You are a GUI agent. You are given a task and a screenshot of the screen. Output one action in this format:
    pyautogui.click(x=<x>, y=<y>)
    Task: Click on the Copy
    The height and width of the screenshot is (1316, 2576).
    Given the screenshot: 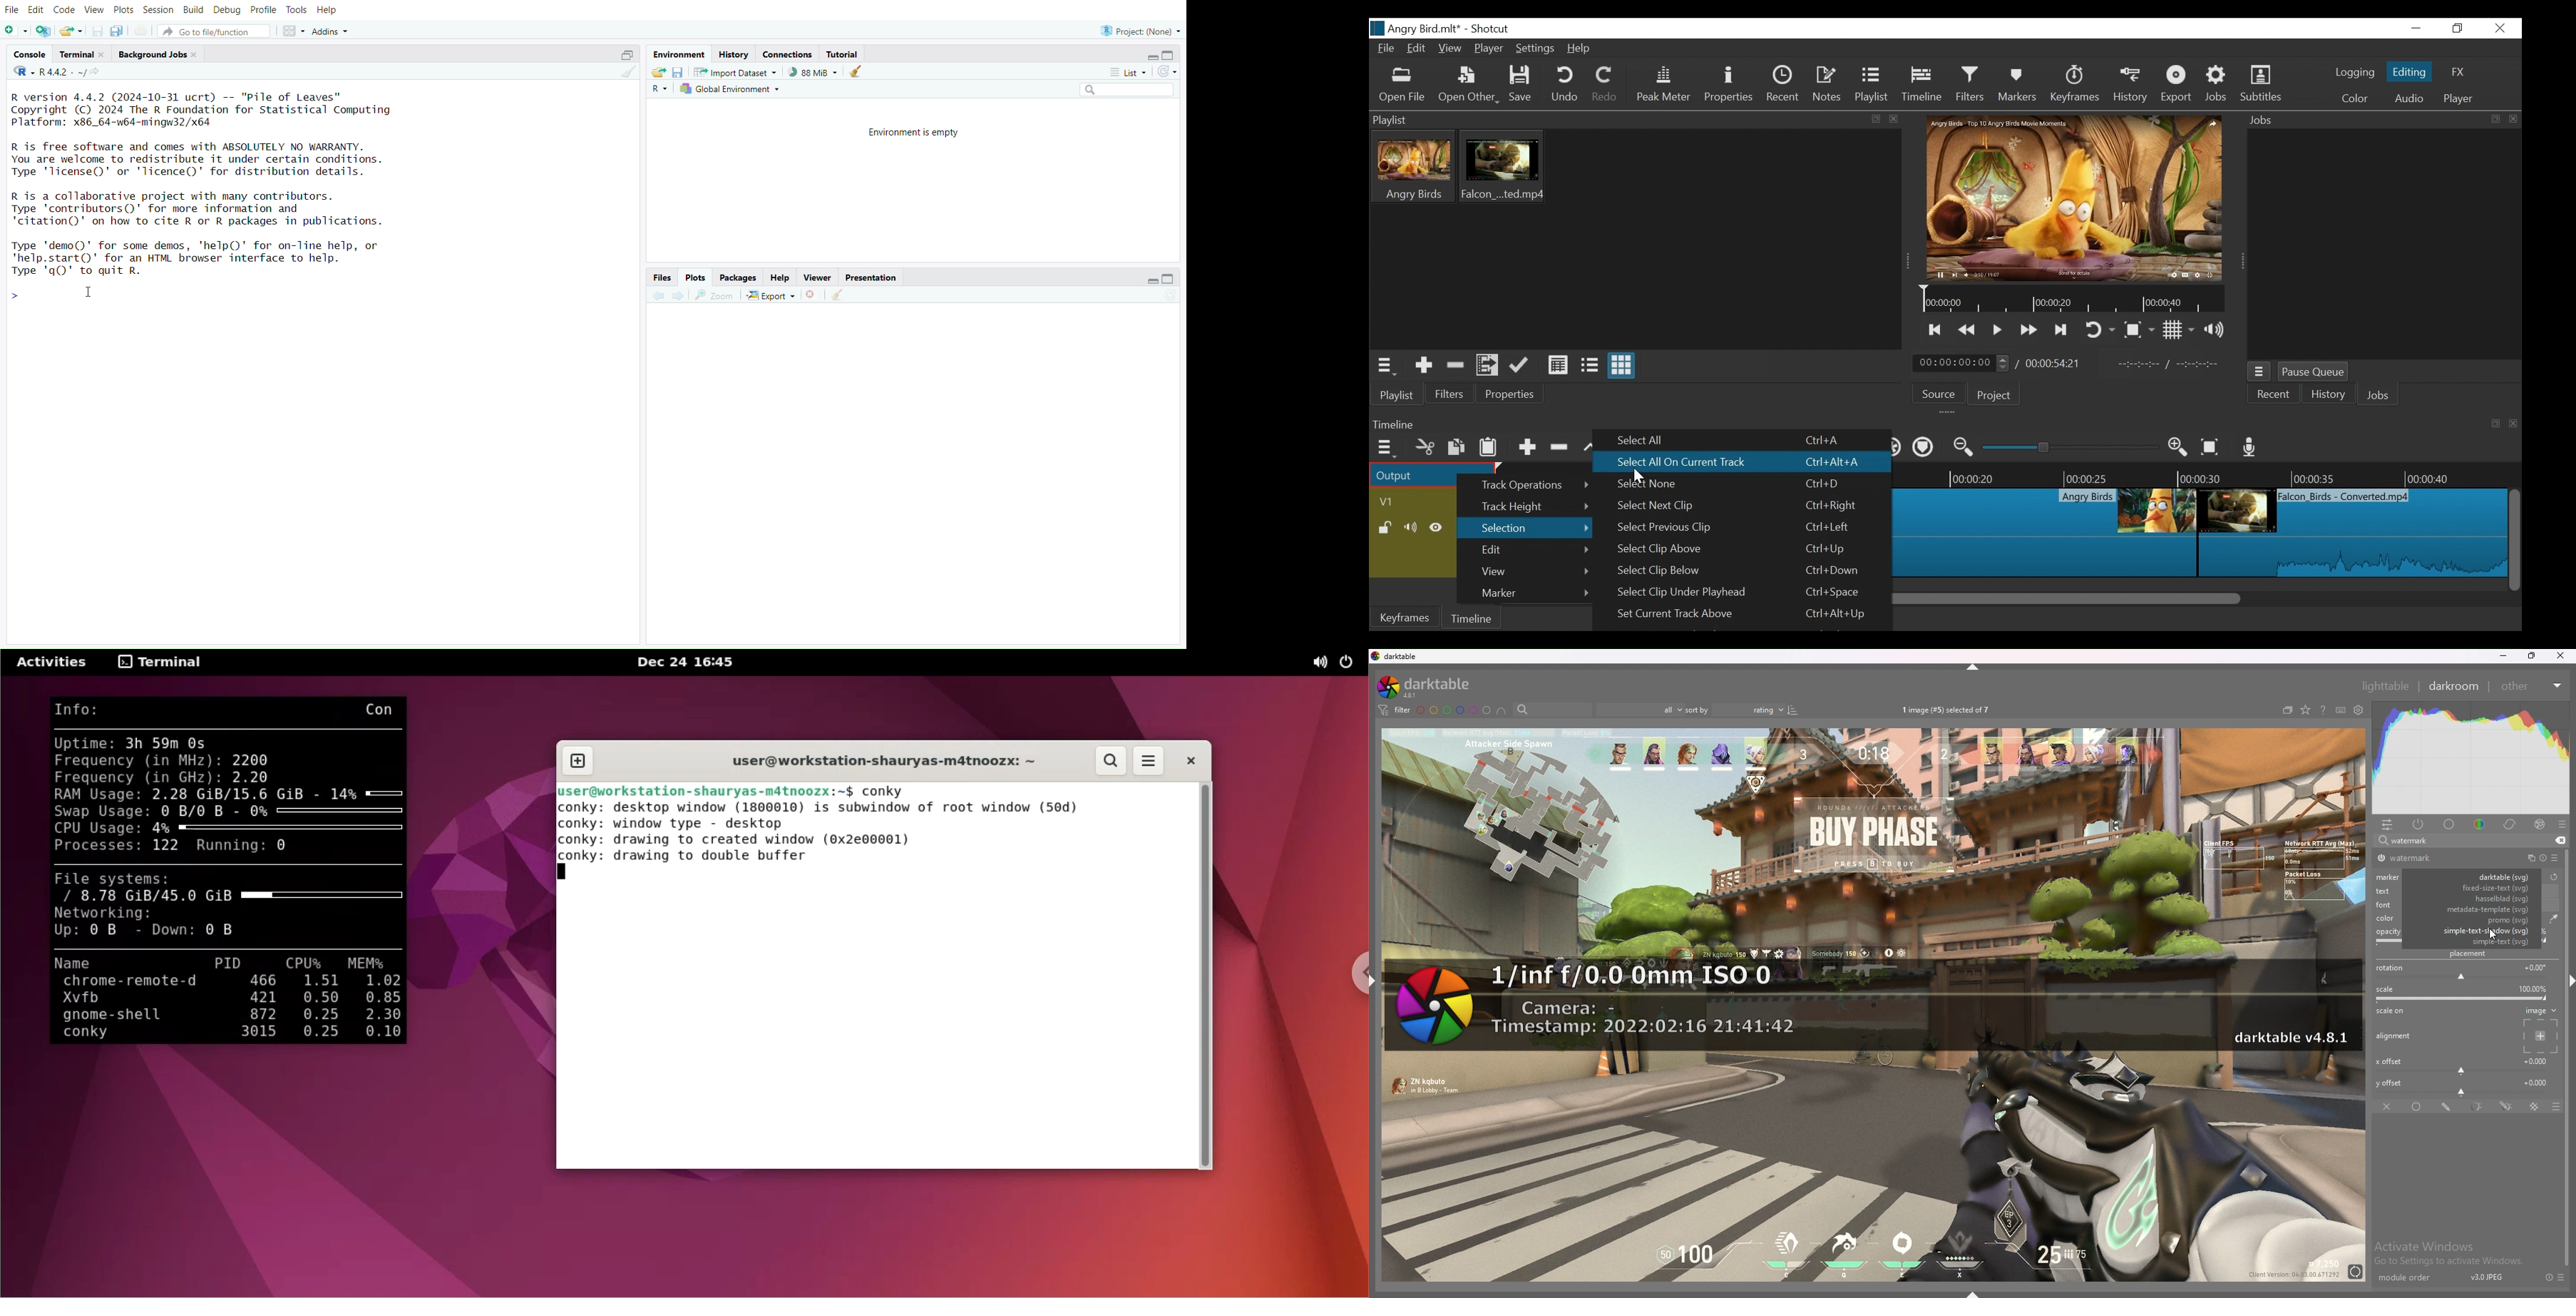 What is the action you would take?
    pyautogui.click(x=1456, y=447)
    